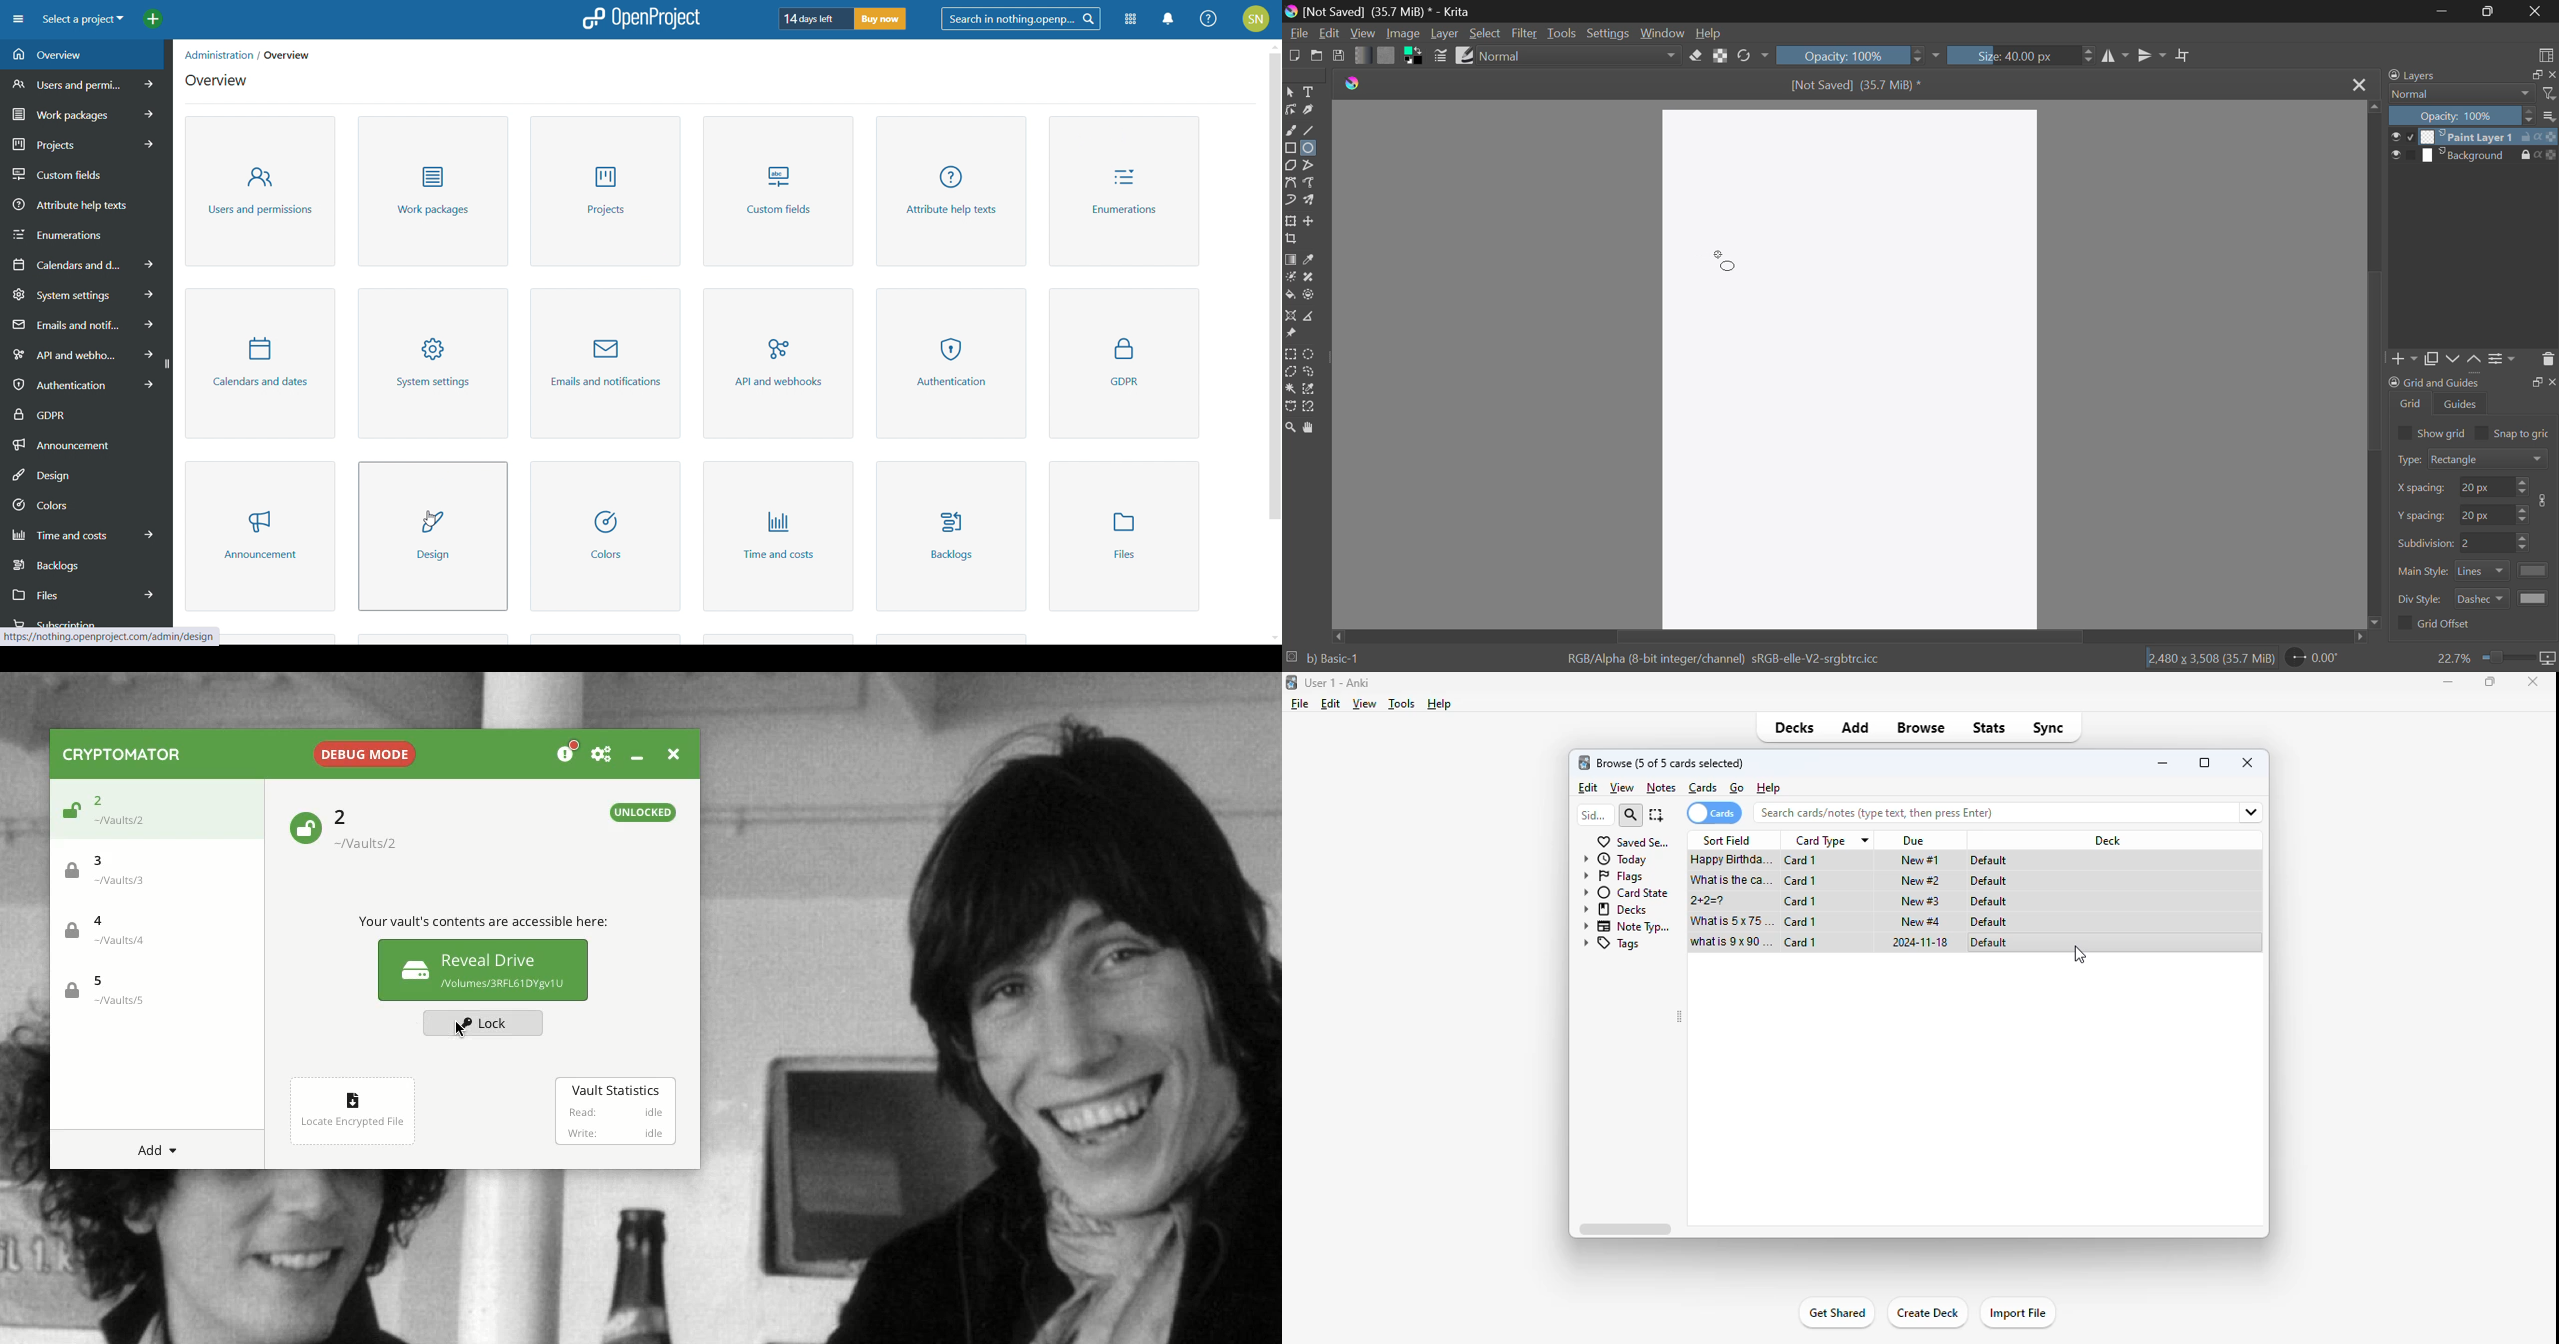 The height and width of the screenshot is (1344, 2576). What do you see at coordinates (1921, 727) in the screenshot?
I see `browse` at bounding box center [1921, 727].